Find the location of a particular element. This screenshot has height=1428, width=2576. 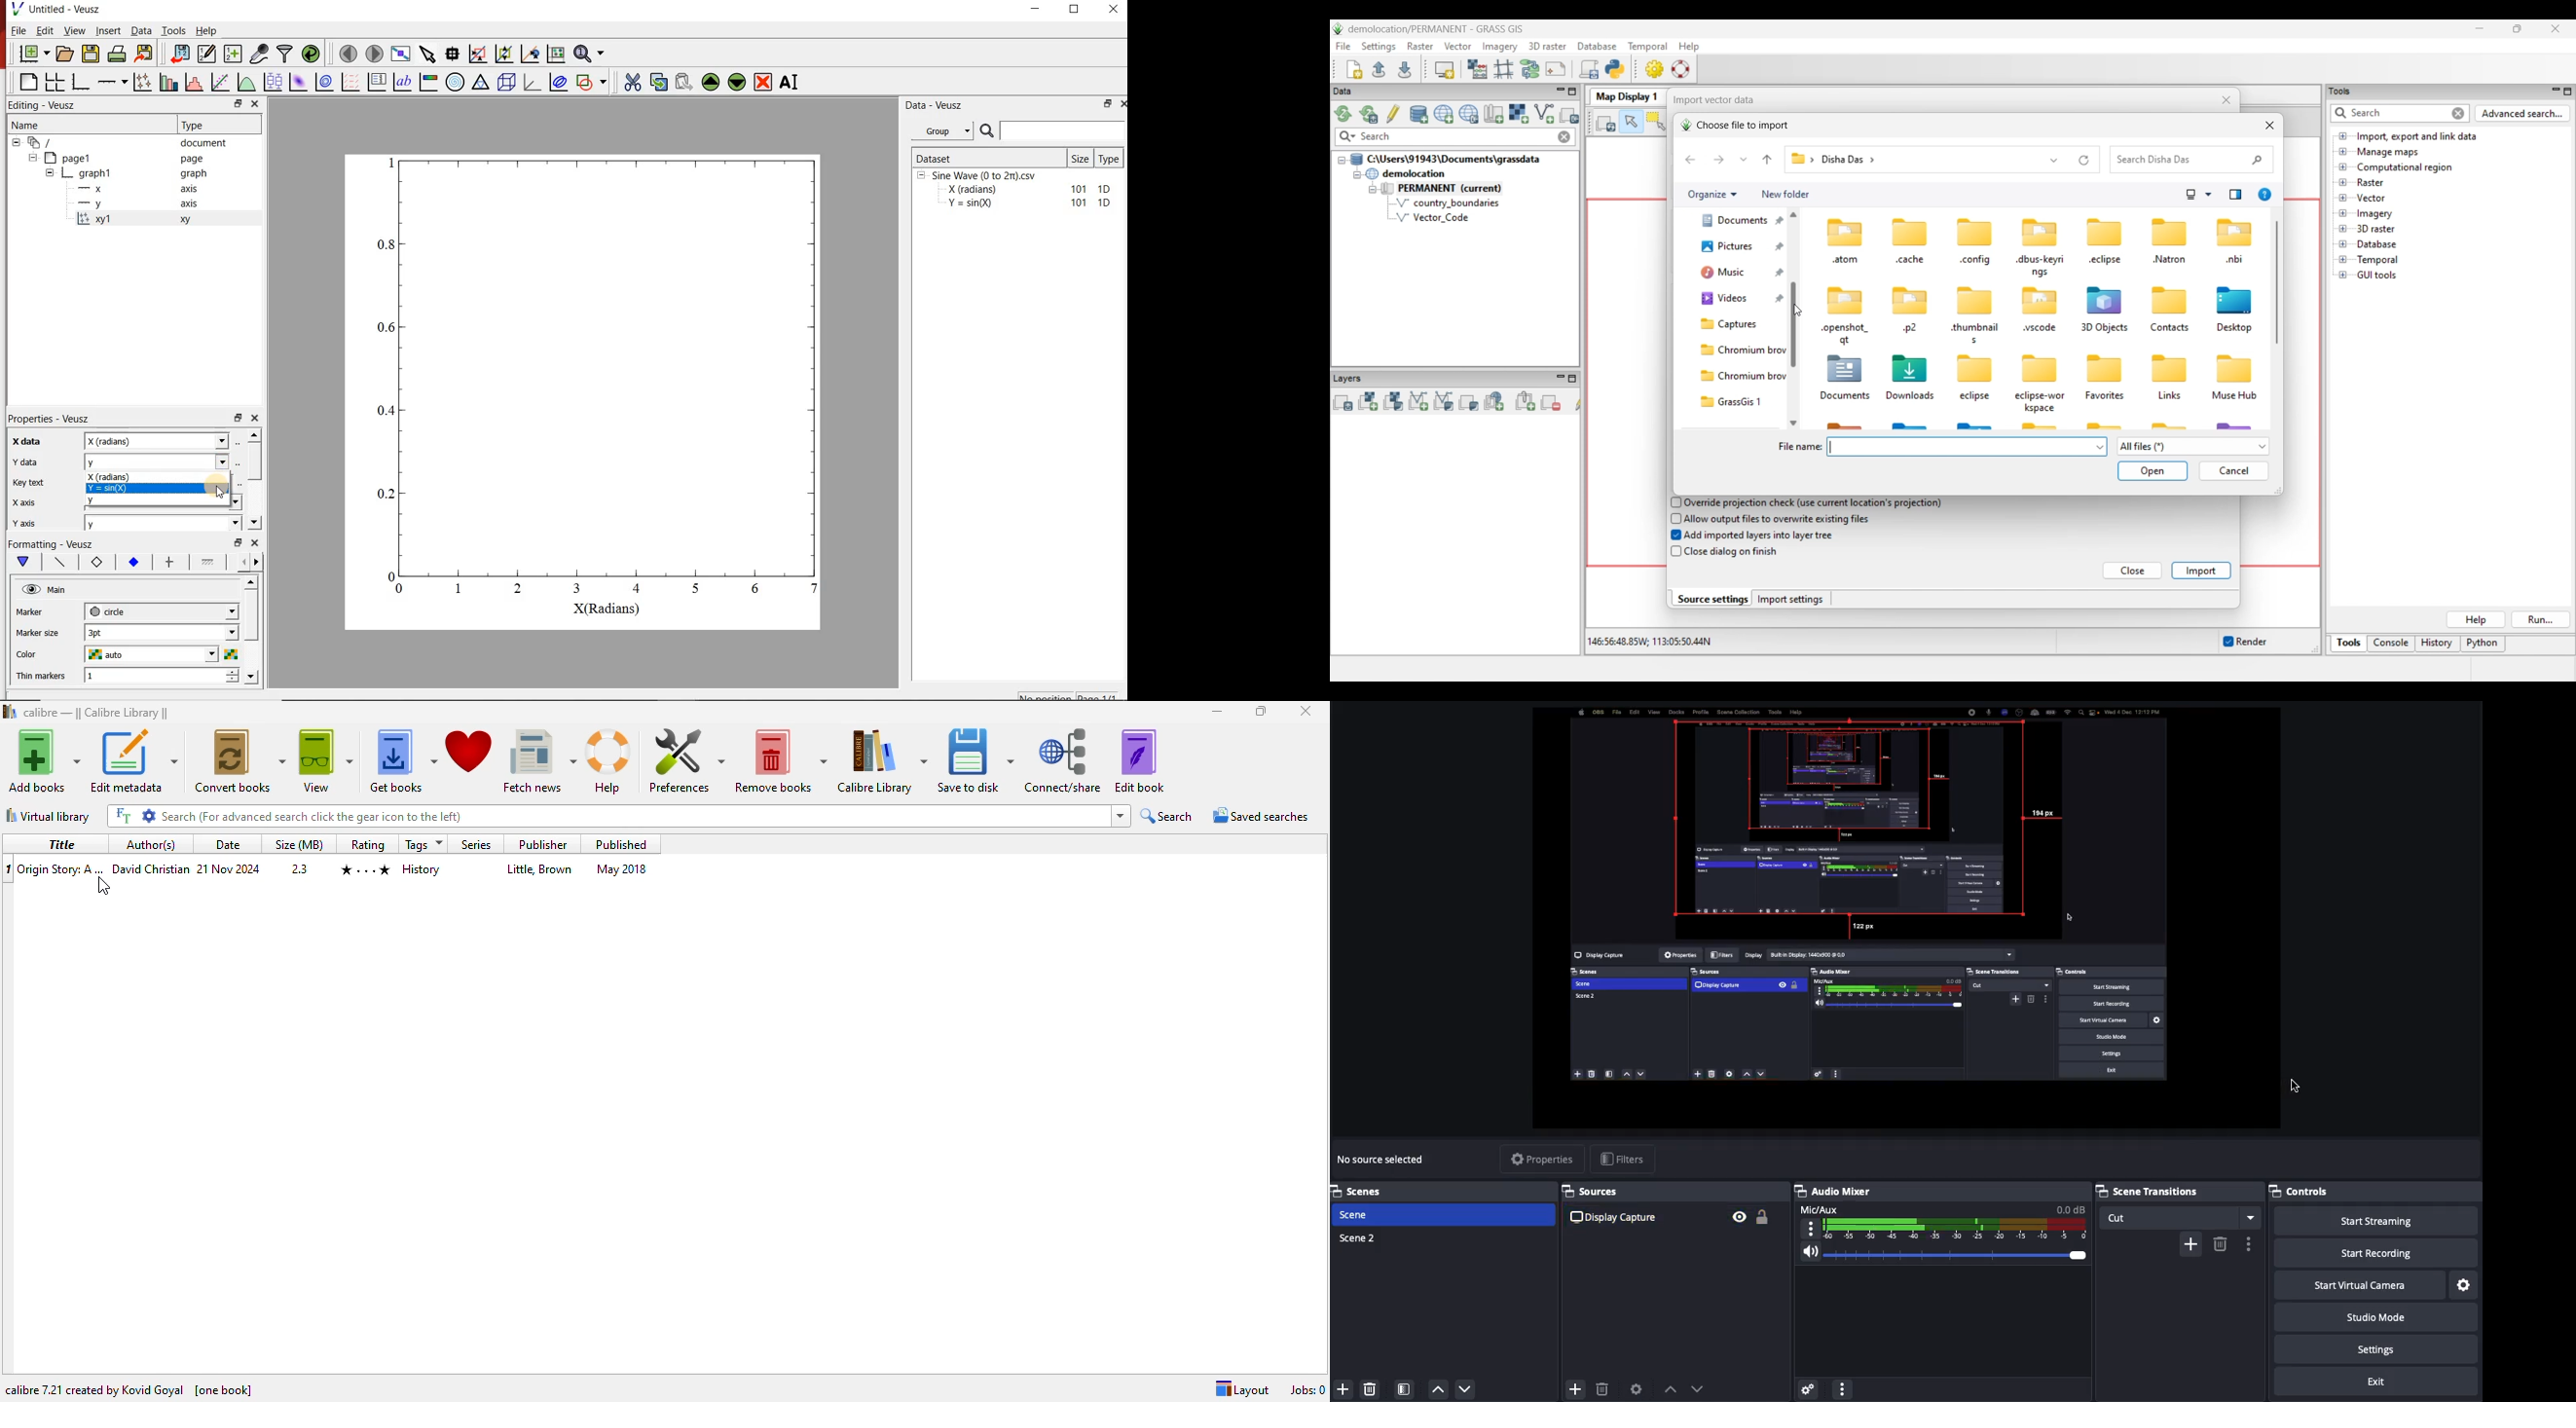

new document is located at coordinates (34, 54).